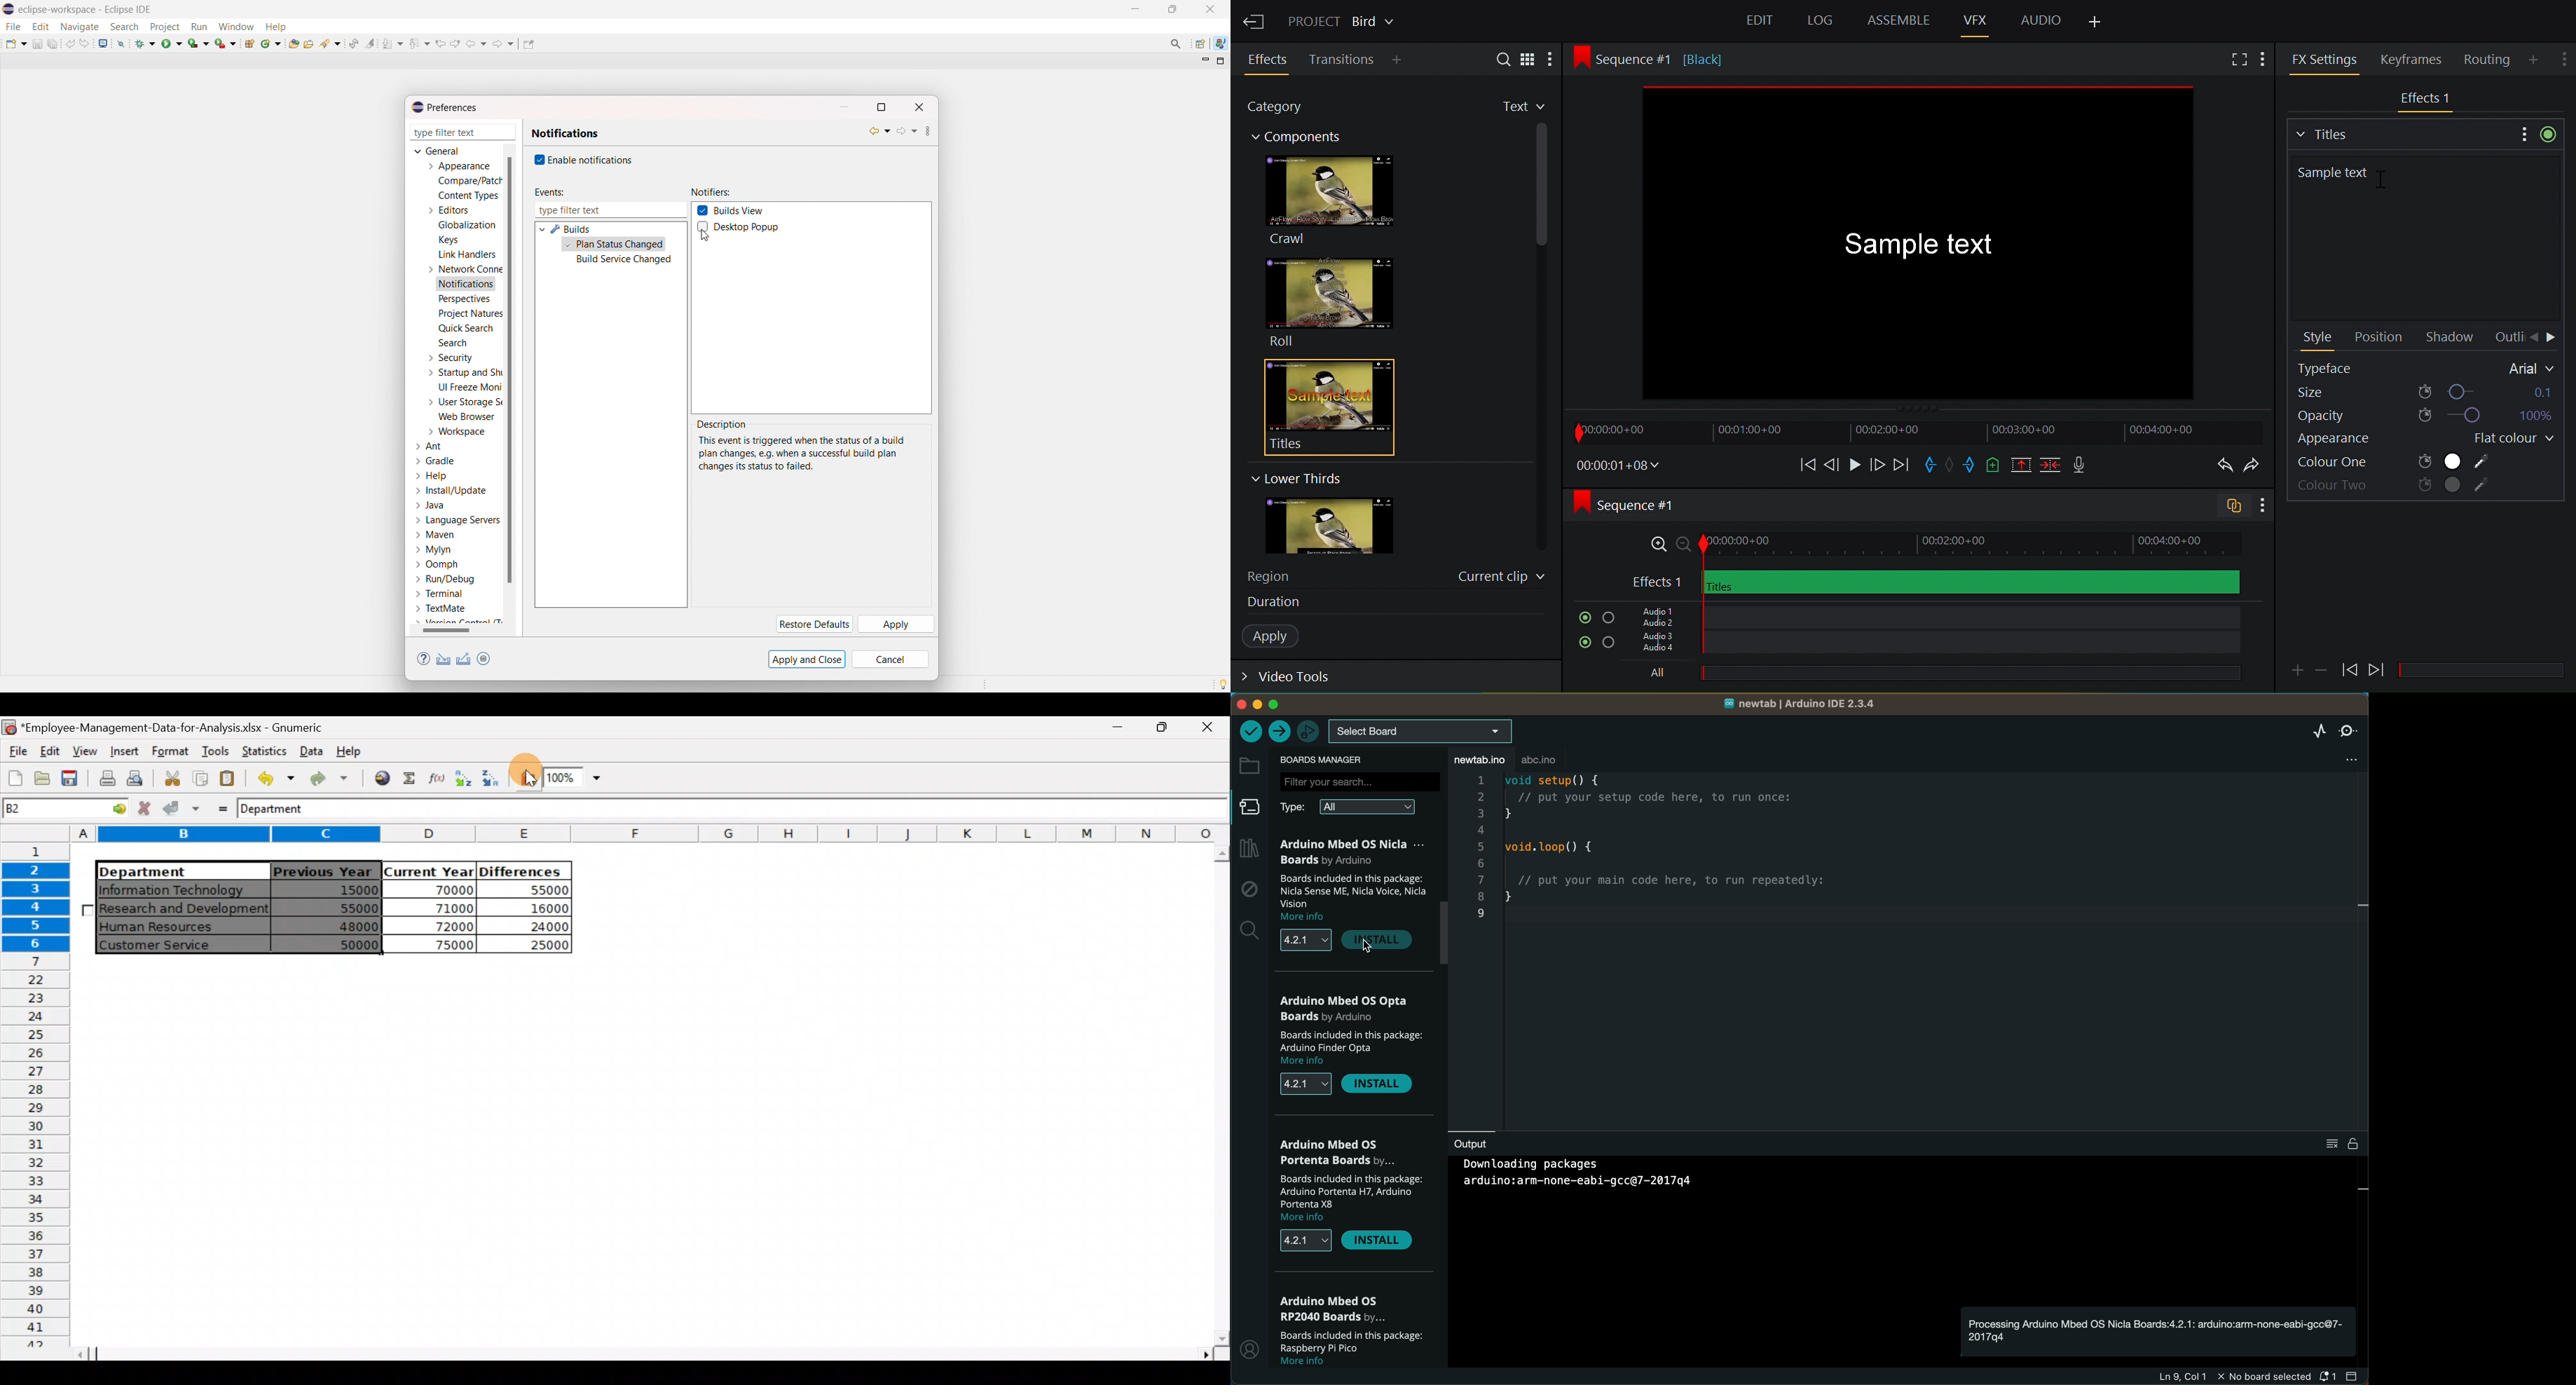 This screenshot has width=2576, height=1400. I want to click on builds, so click(572, 229).